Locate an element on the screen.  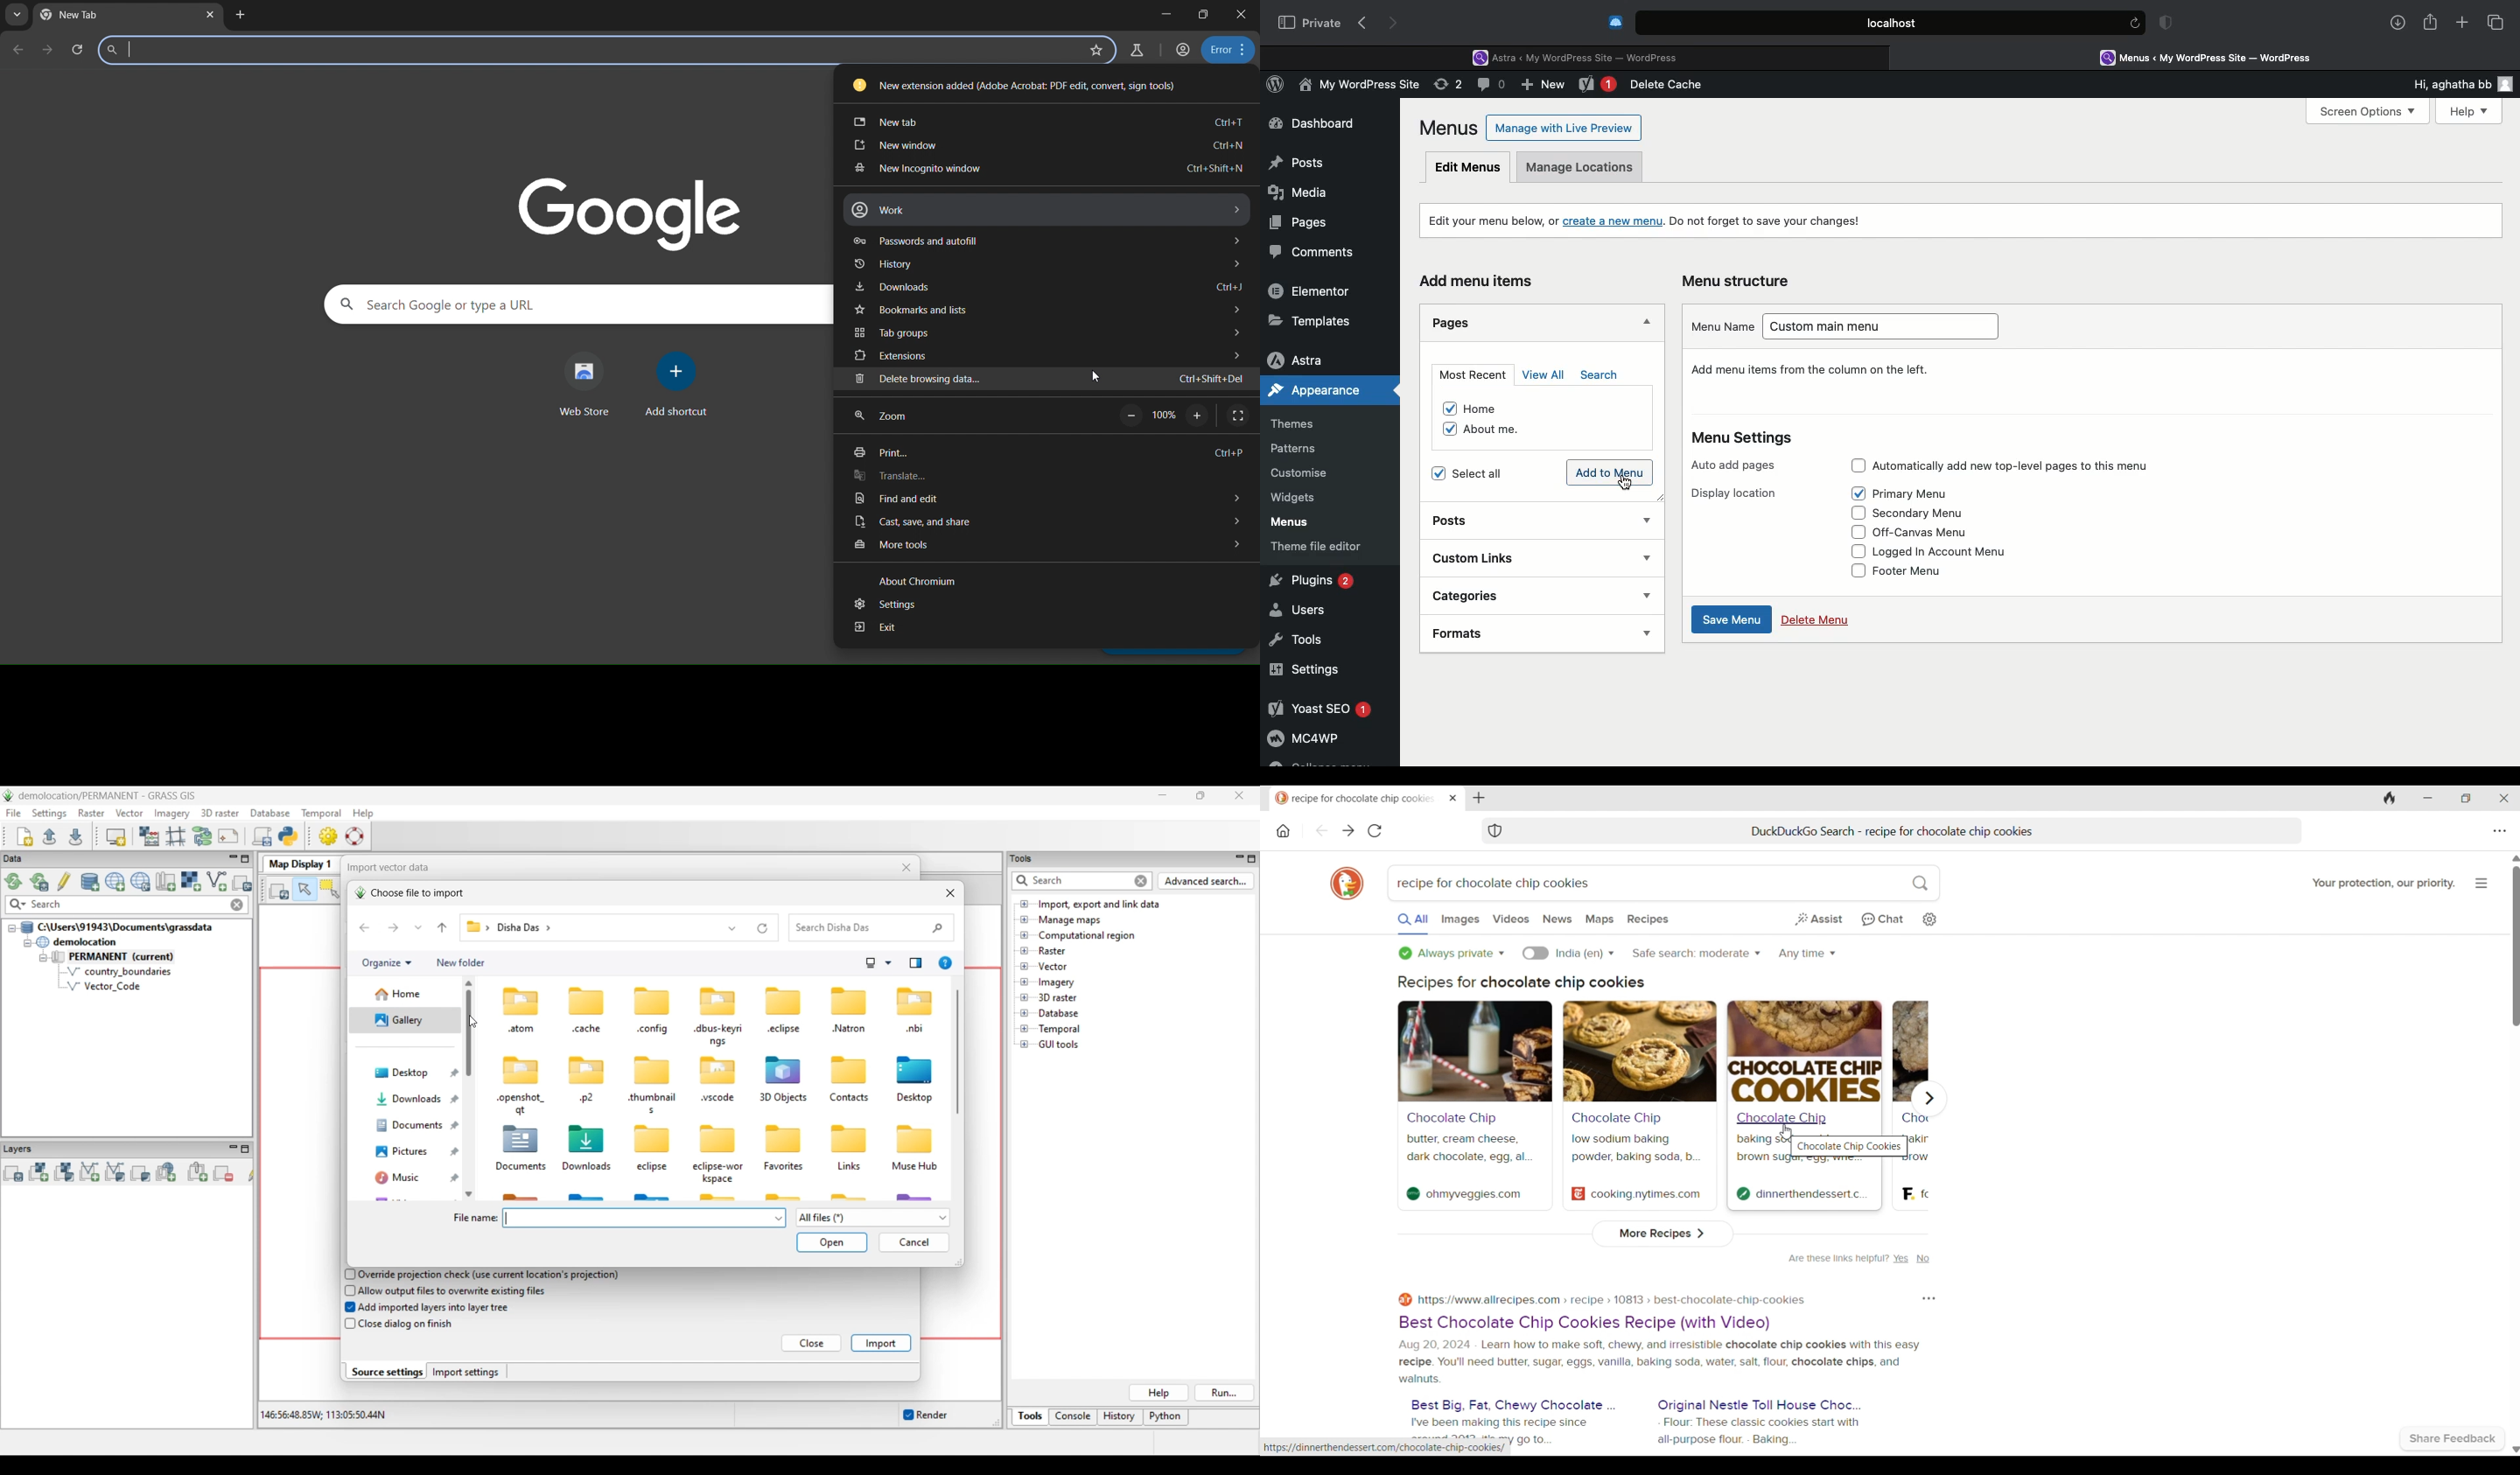
Share feedback with browser is located at coordinates (2454, 1439).